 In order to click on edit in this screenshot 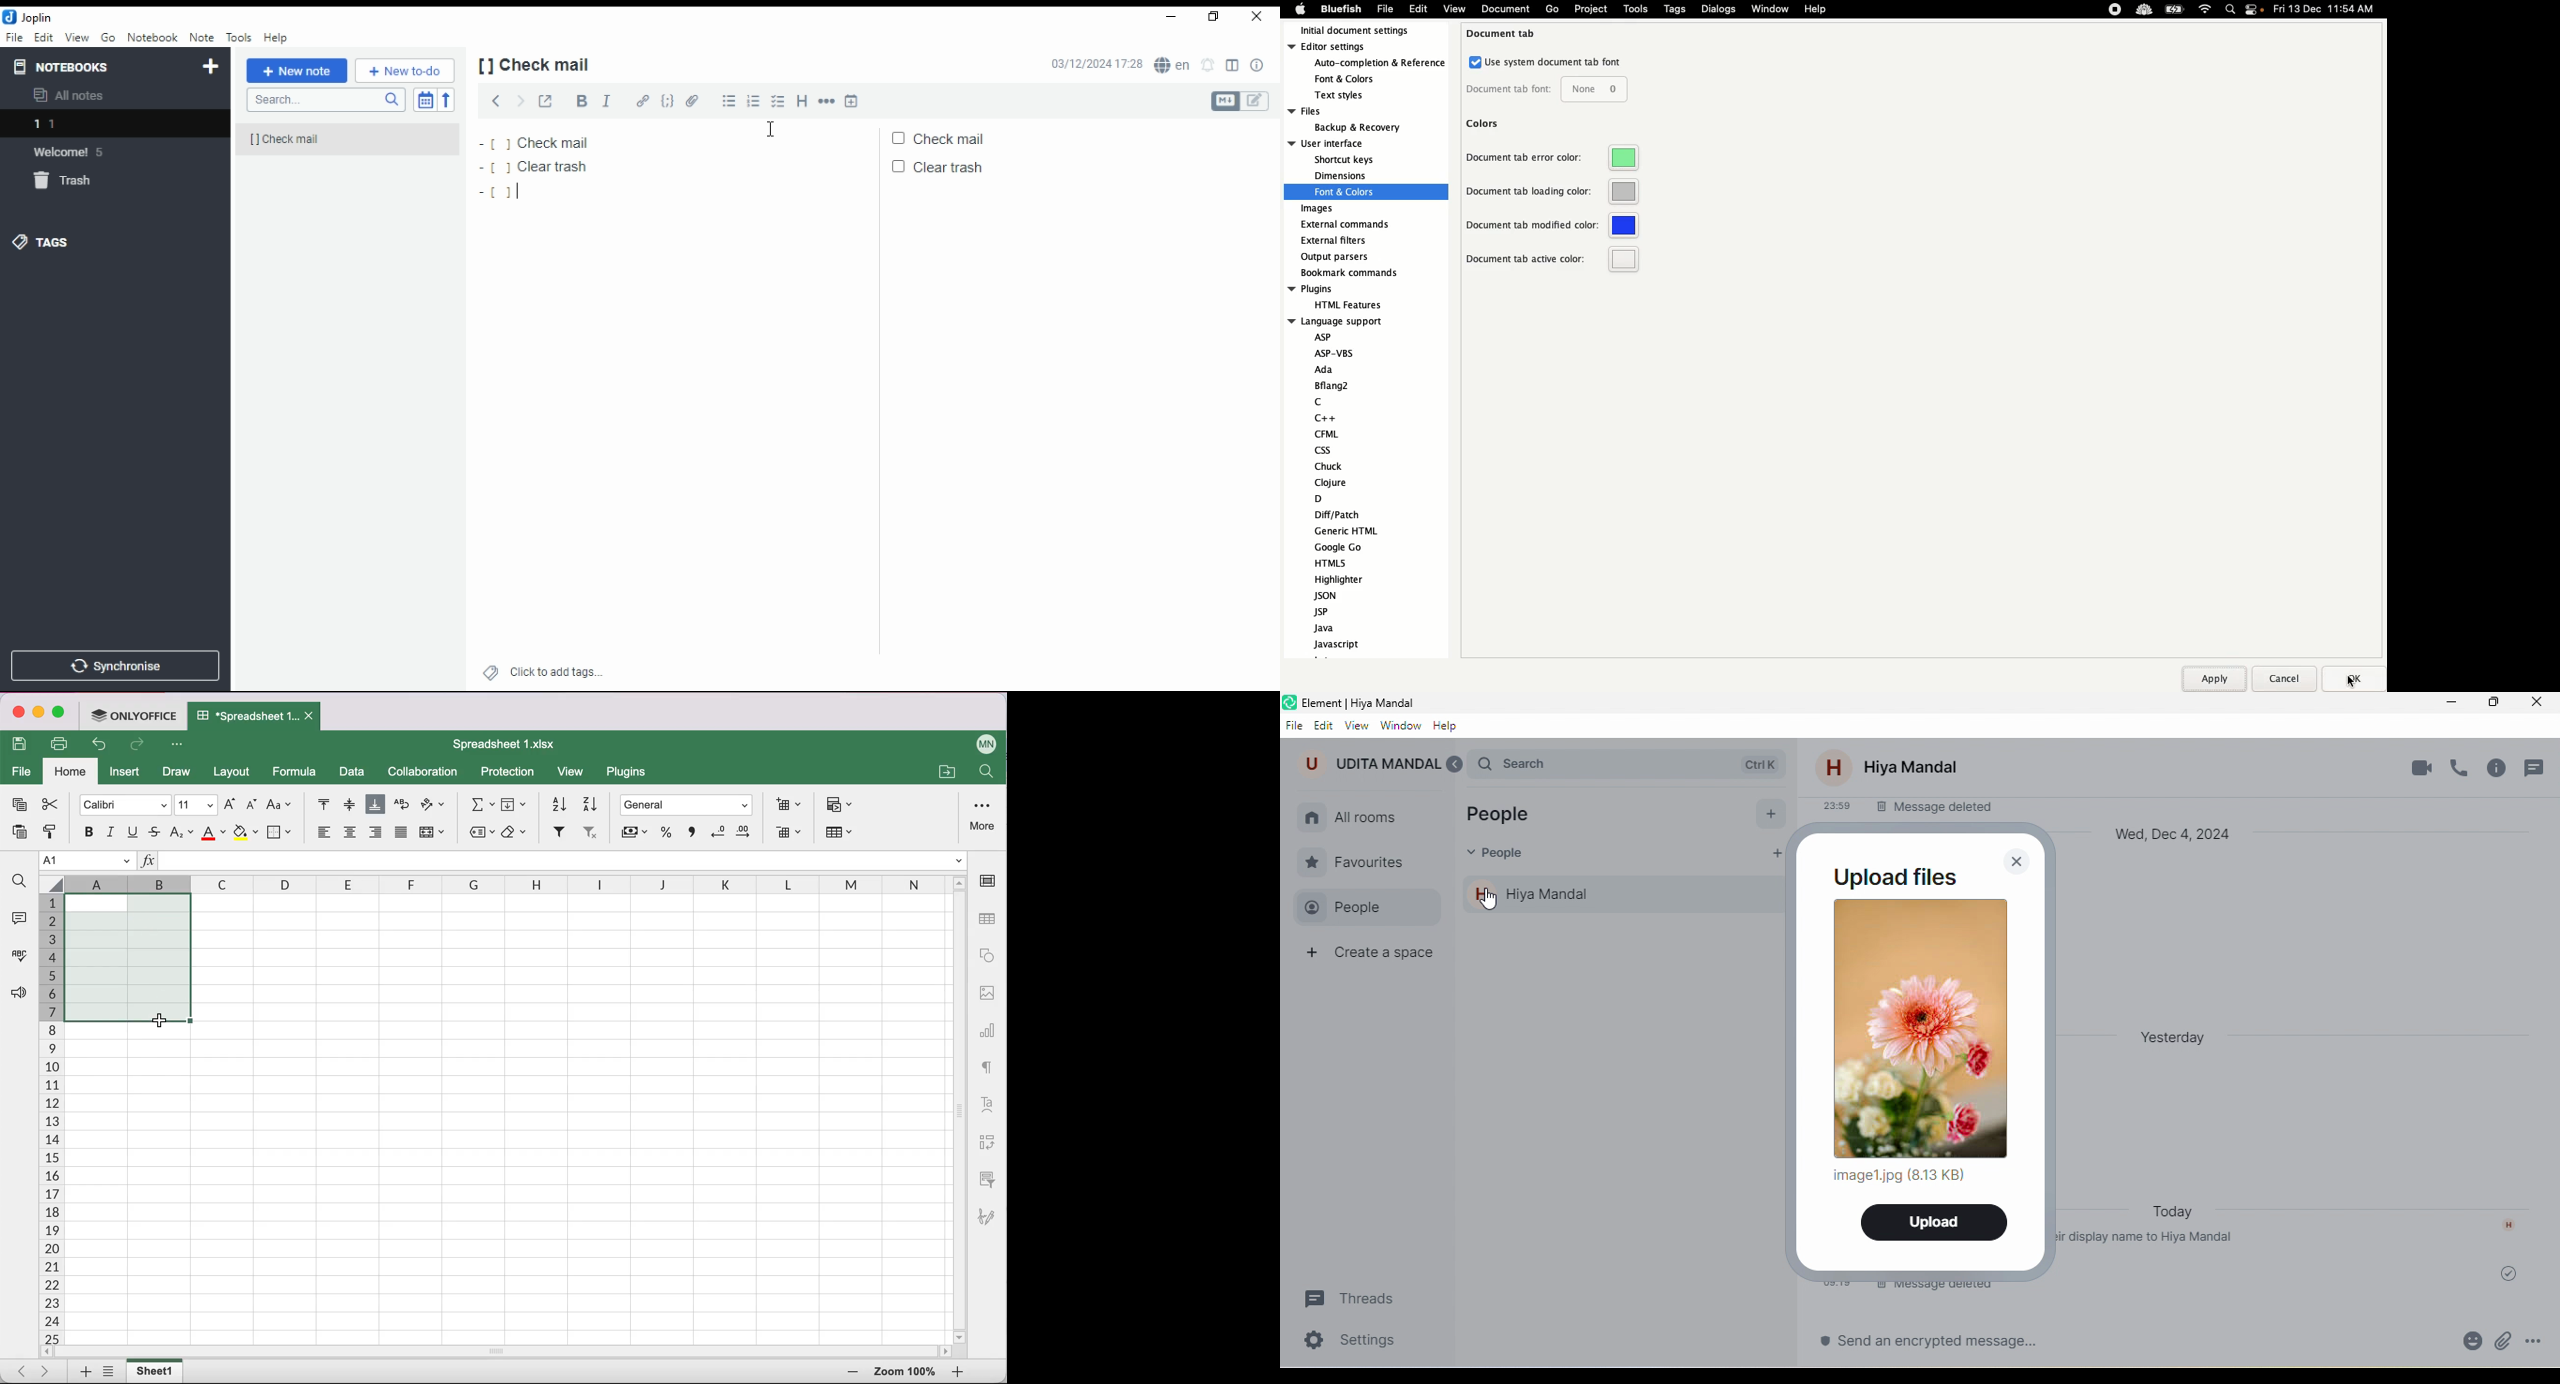, I will do `click(1324, 721)`.